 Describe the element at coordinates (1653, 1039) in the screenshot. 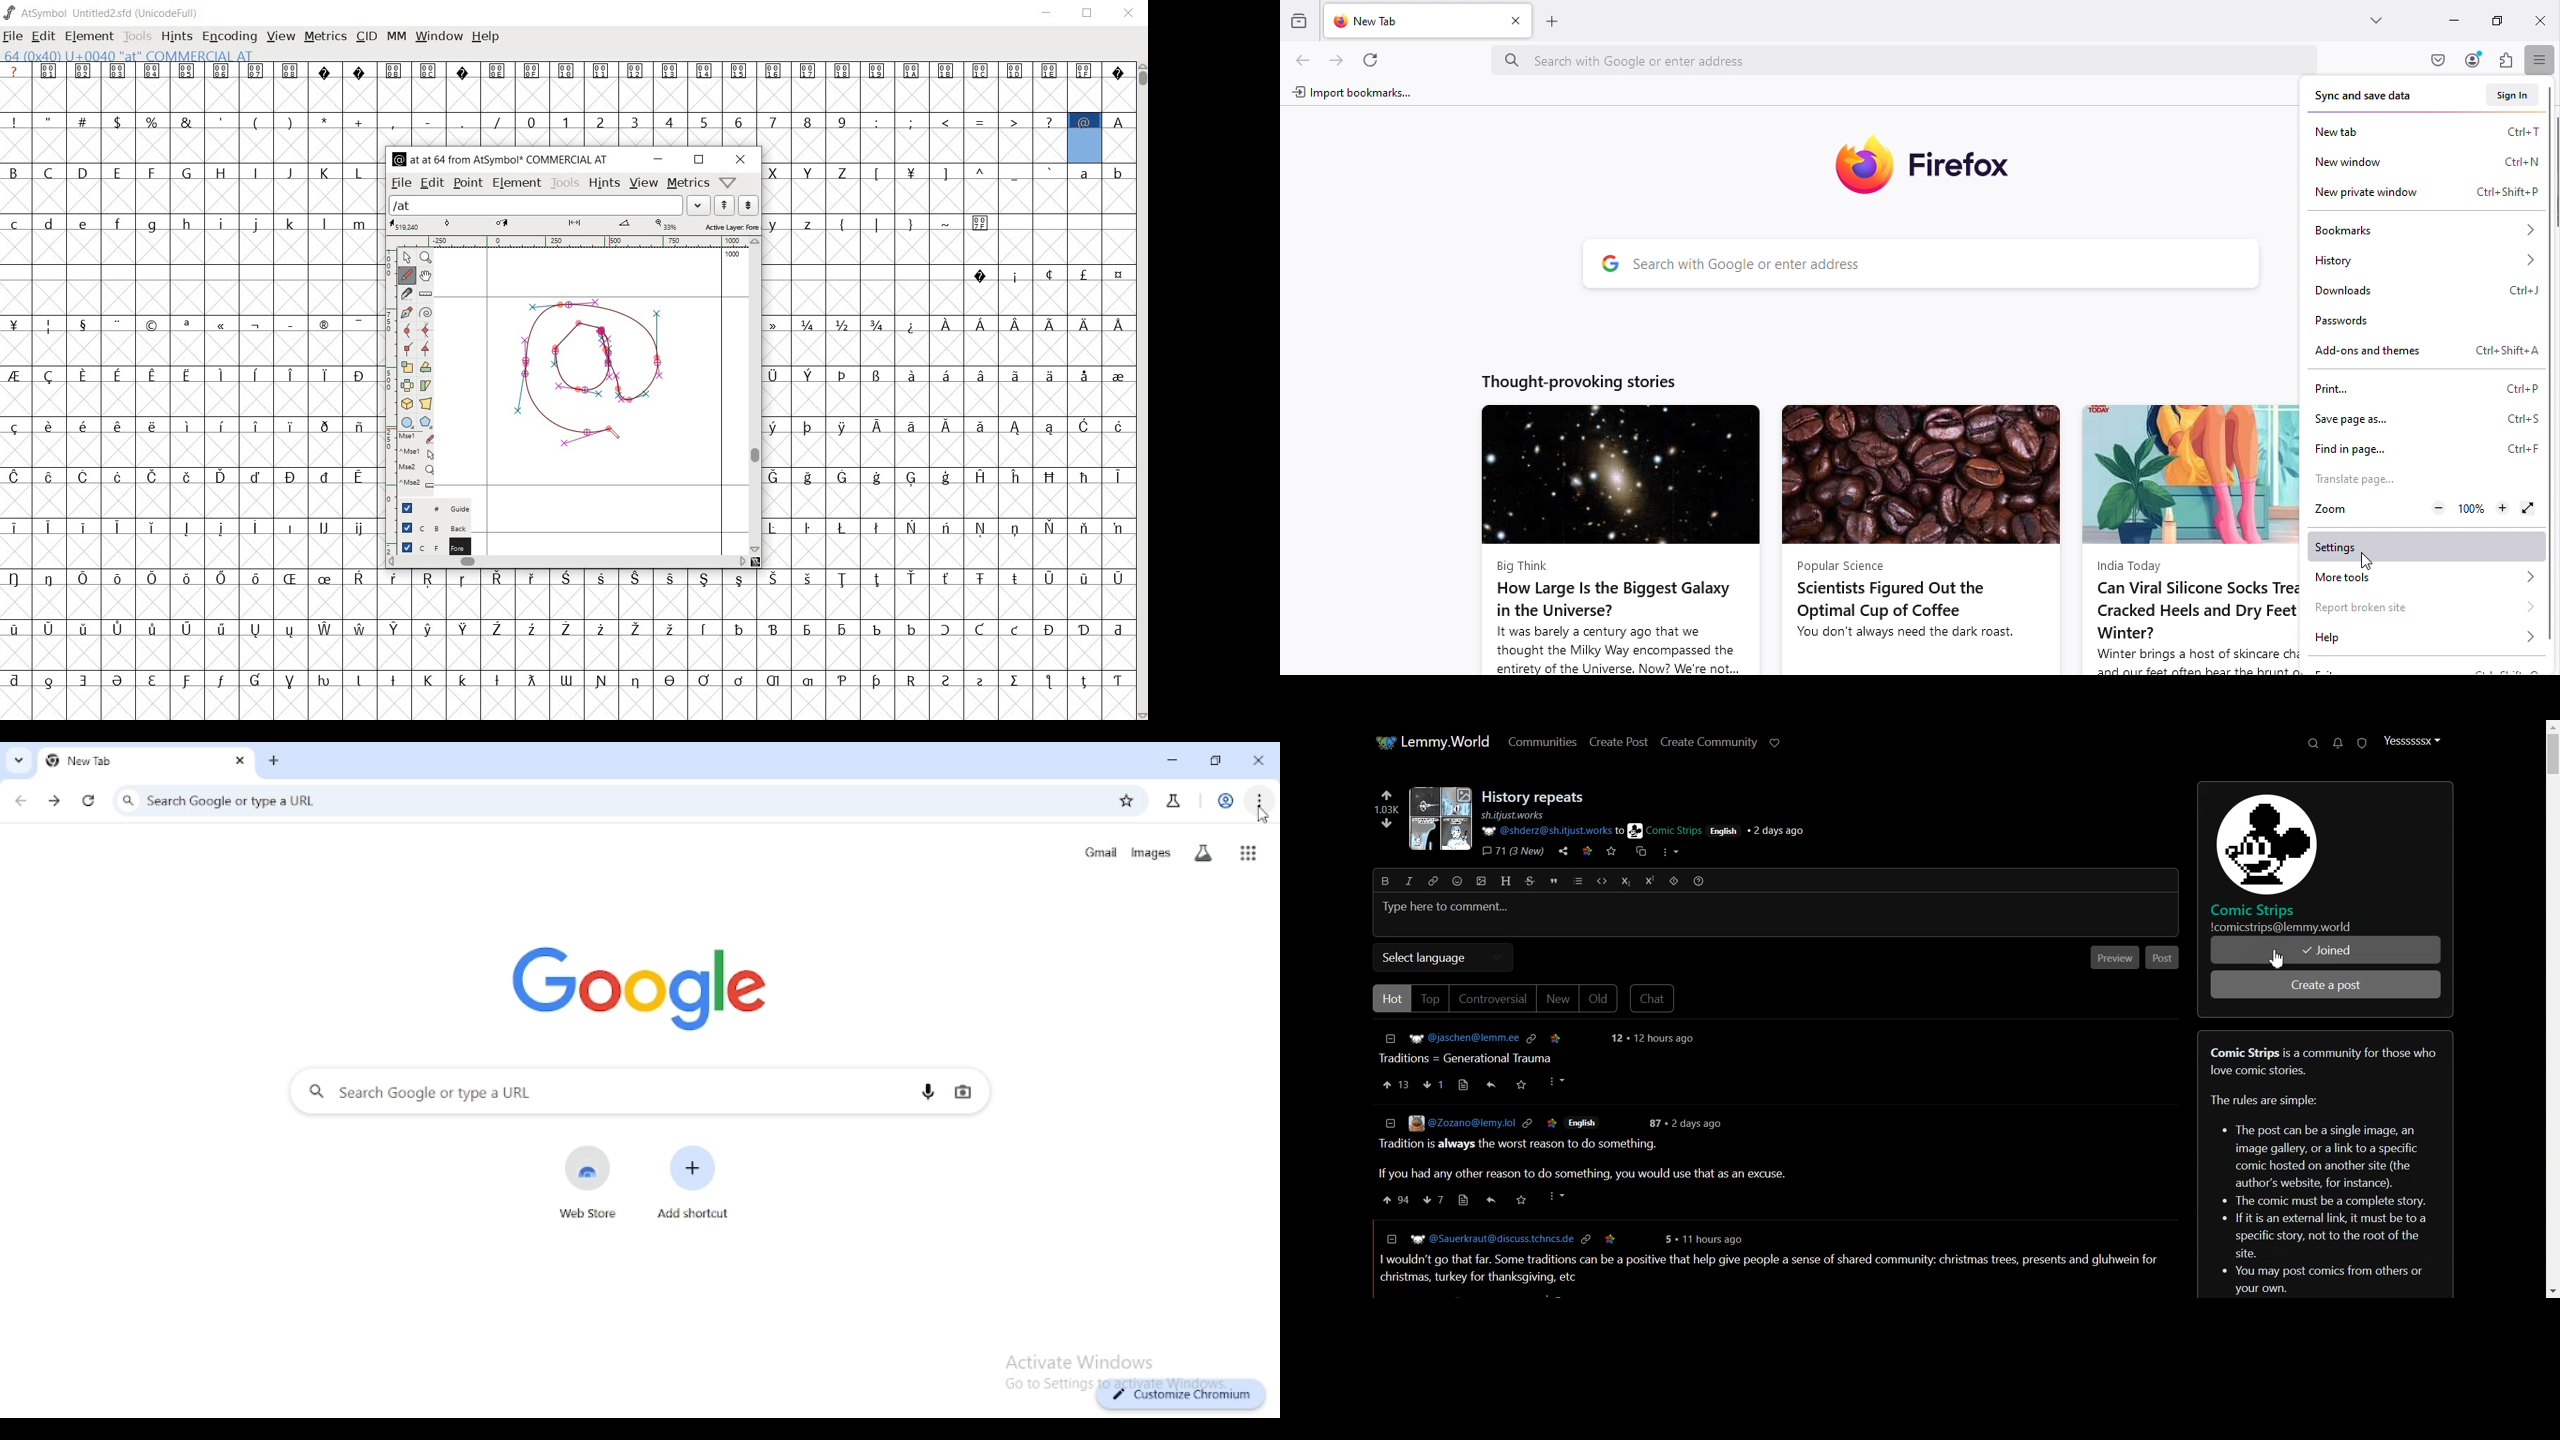

I see `12 hours ago` at that location.